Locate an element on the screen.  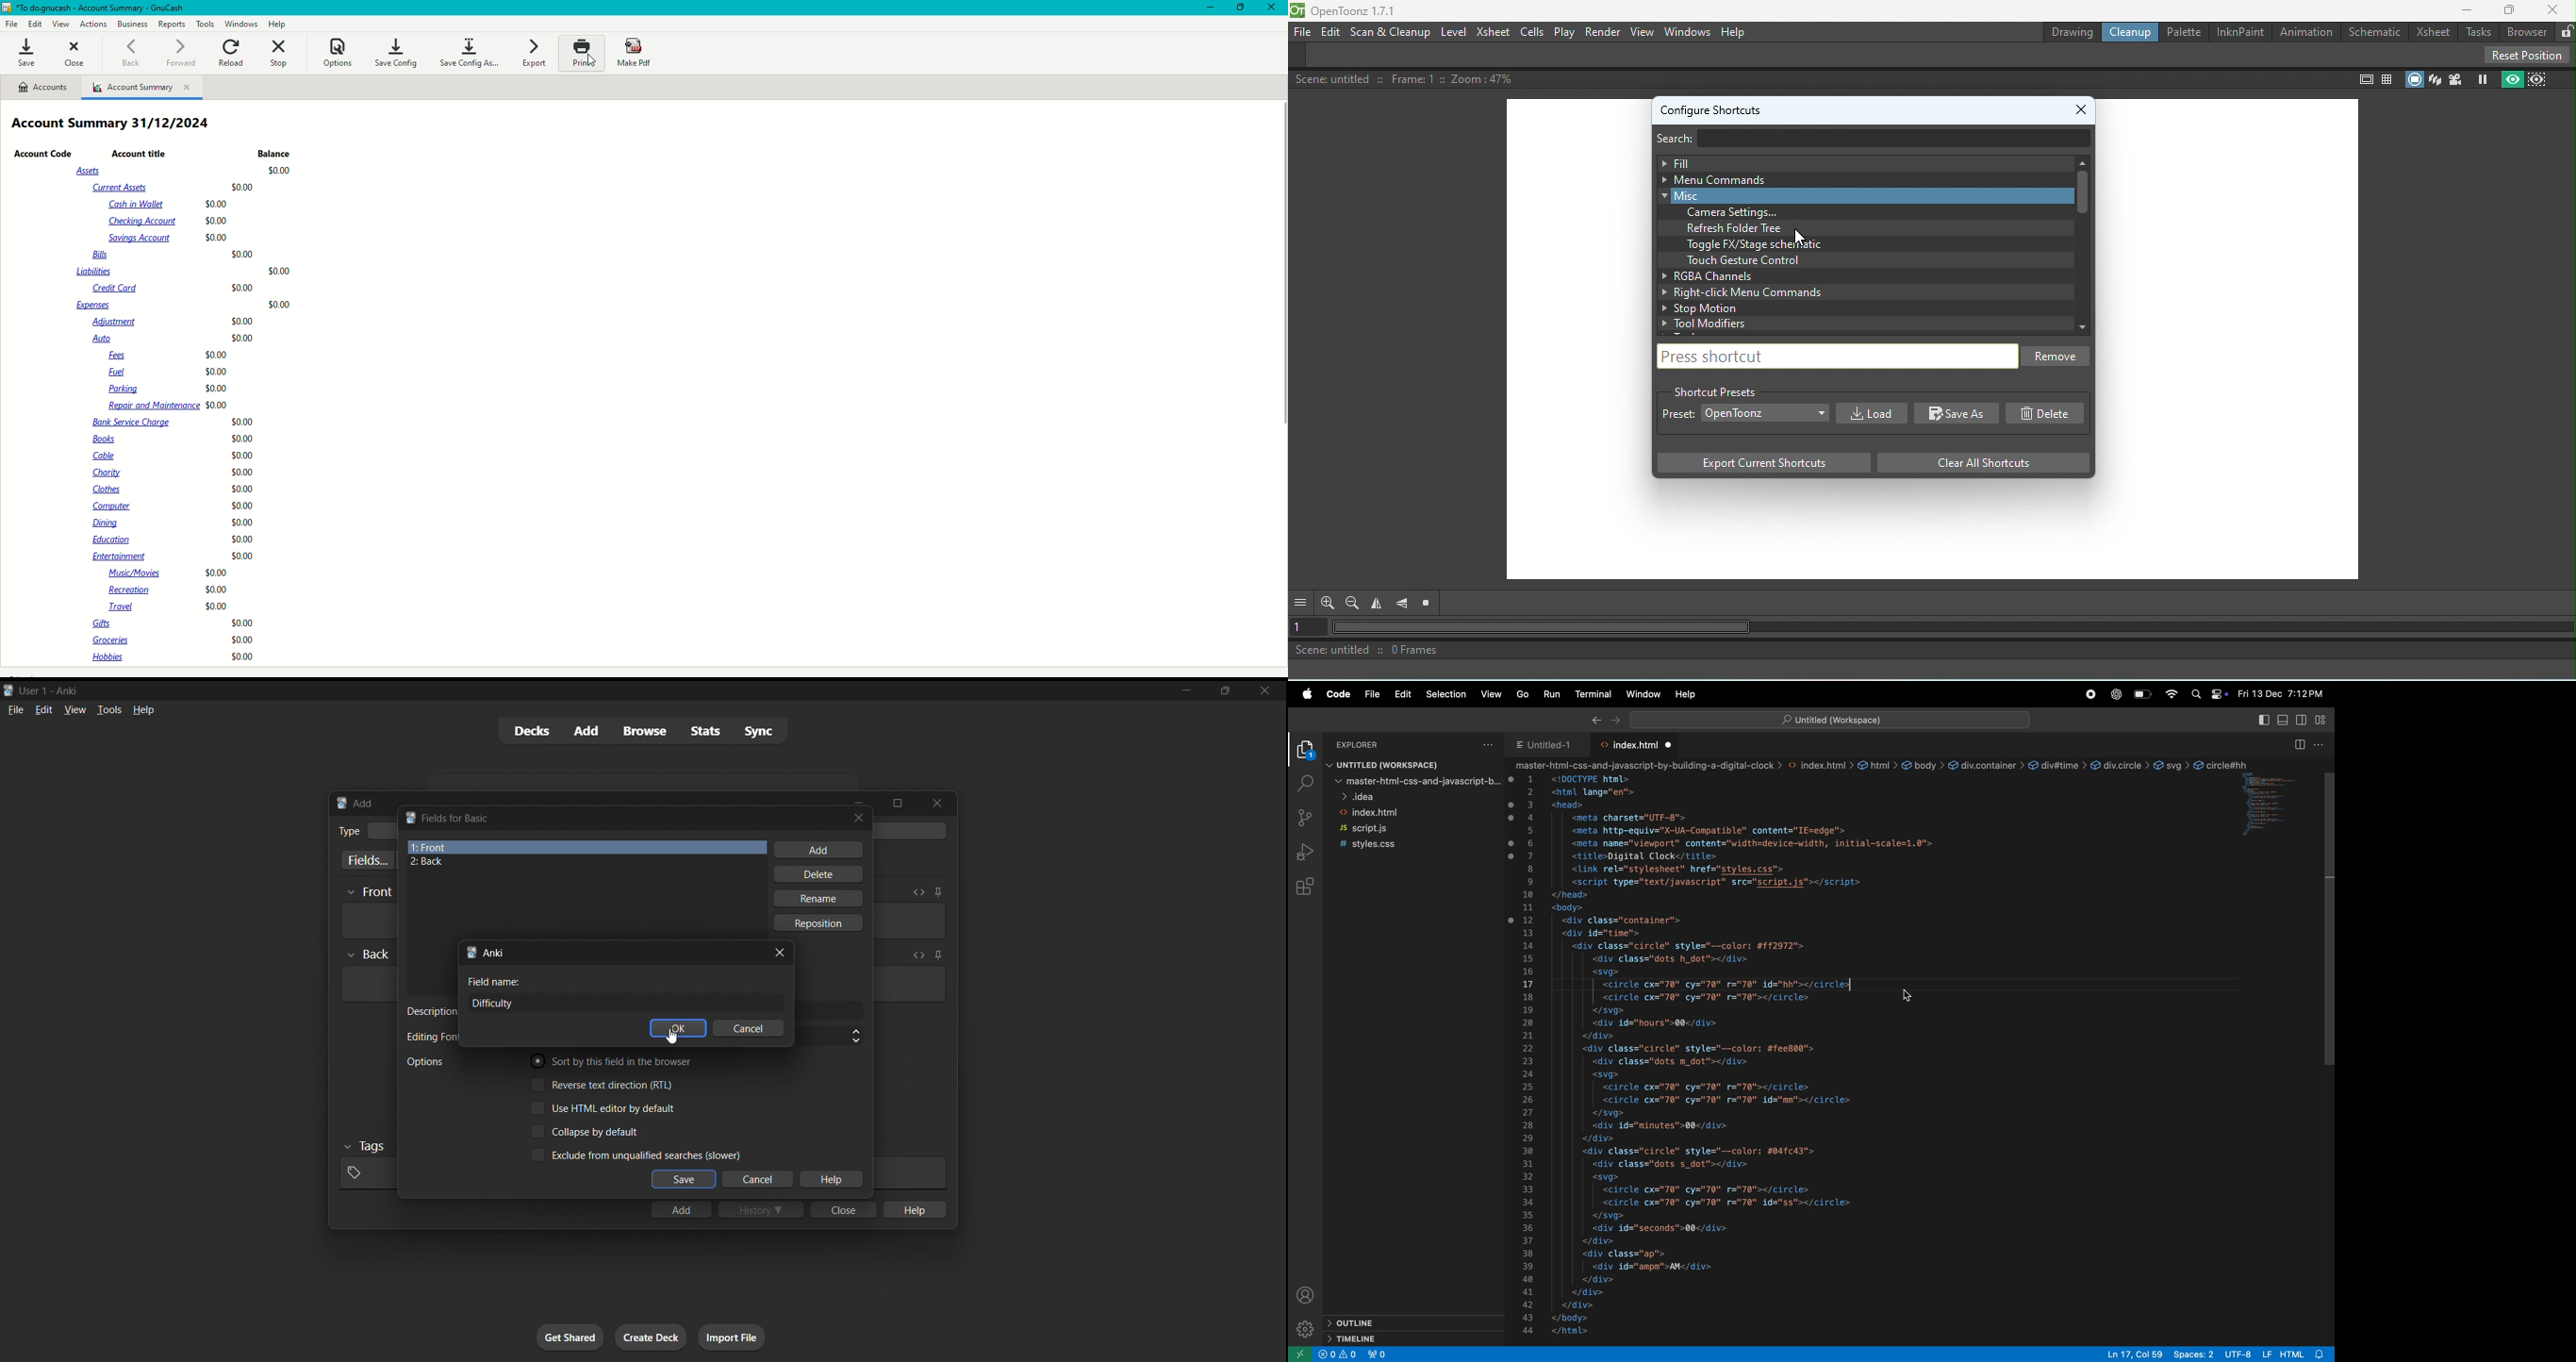
wifi is located at coordinates (2171, 694).